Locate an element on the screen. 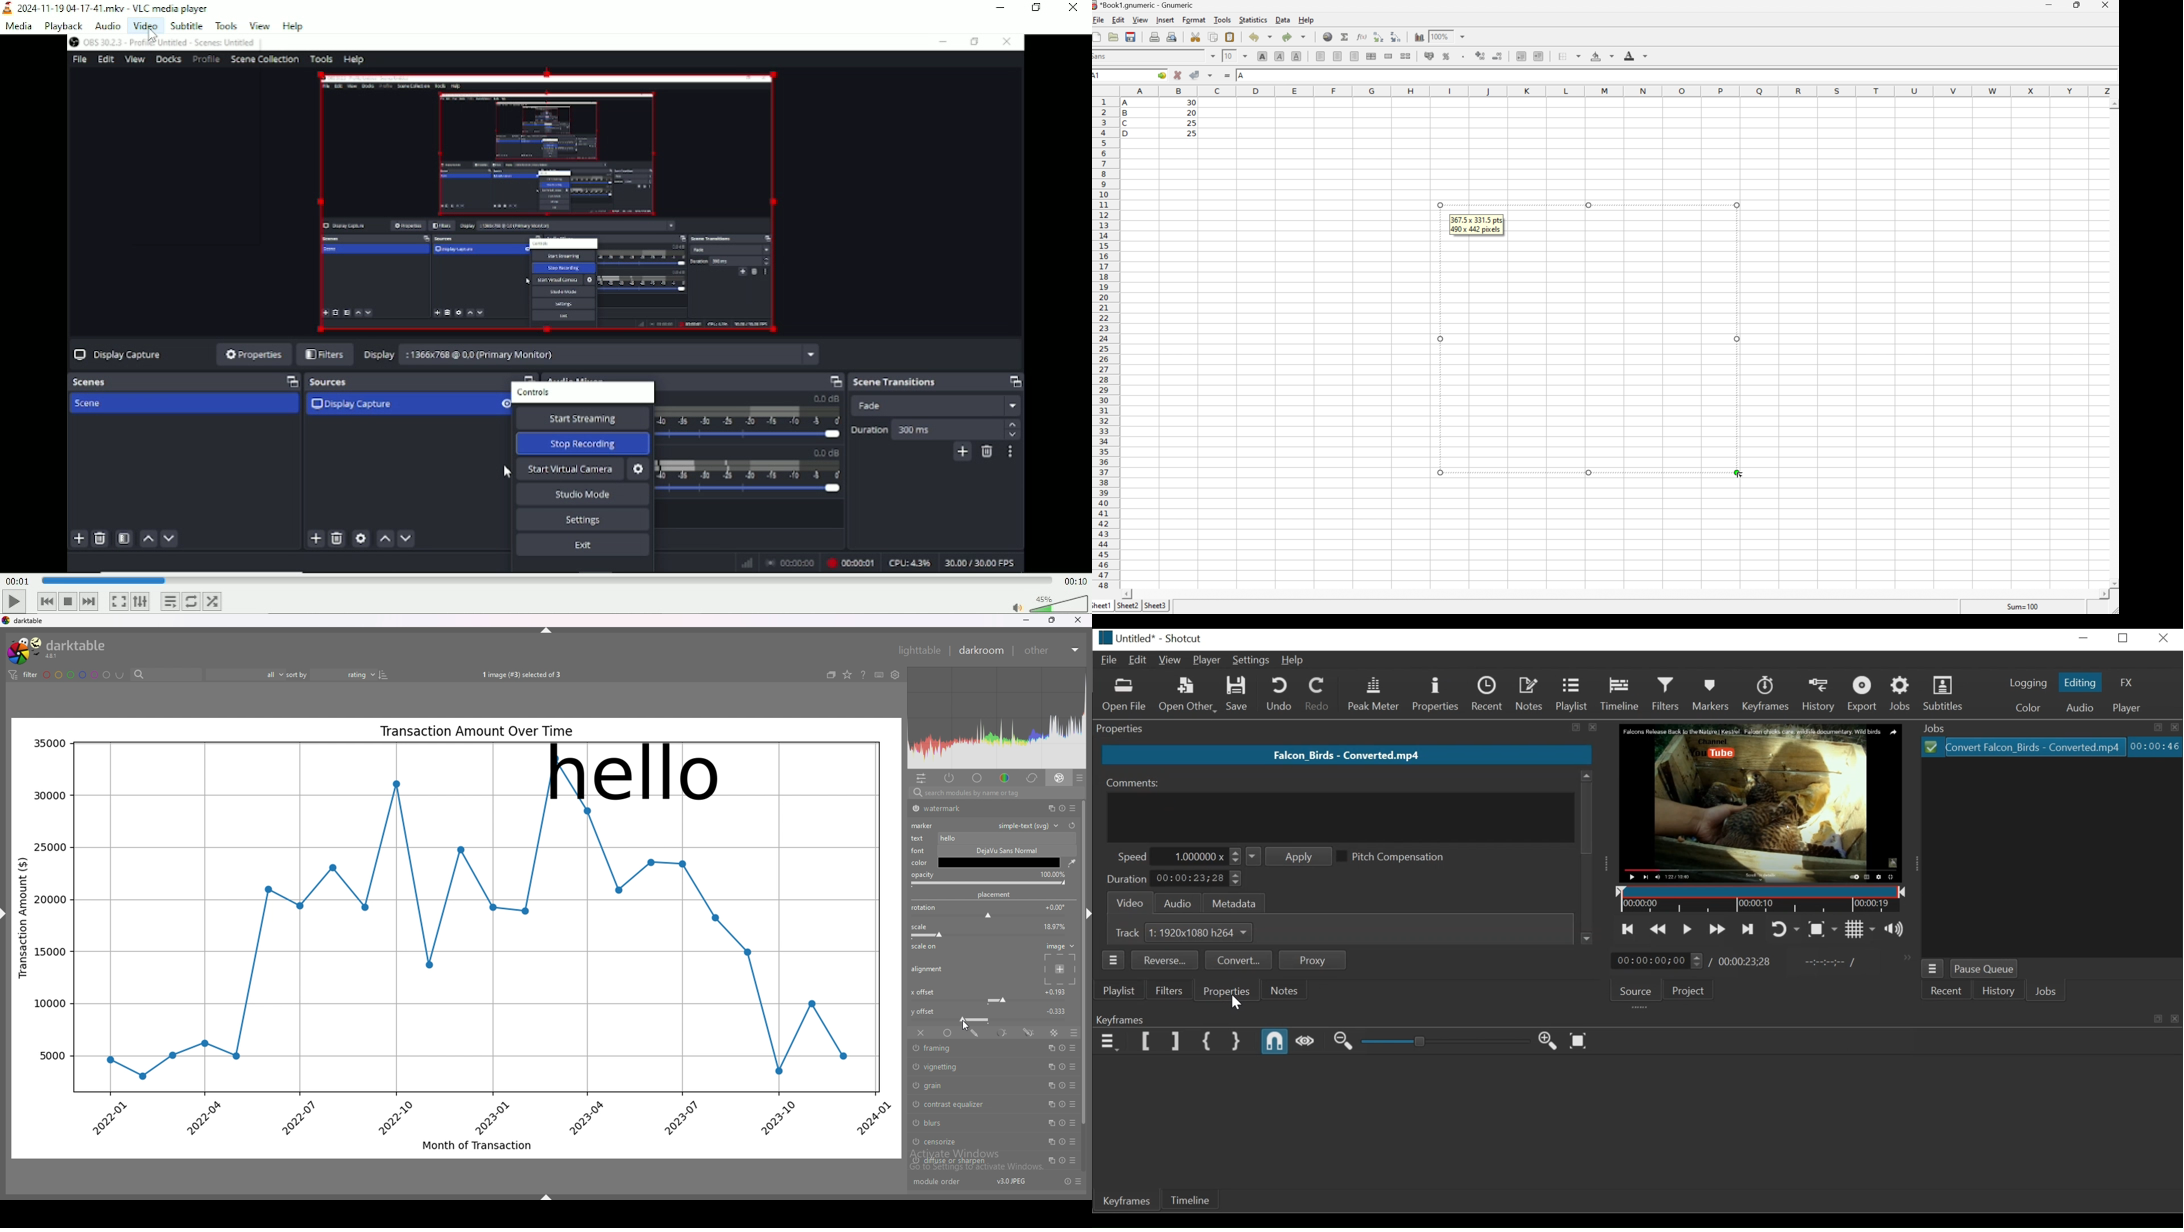  next is located at coordinates (89, 602).